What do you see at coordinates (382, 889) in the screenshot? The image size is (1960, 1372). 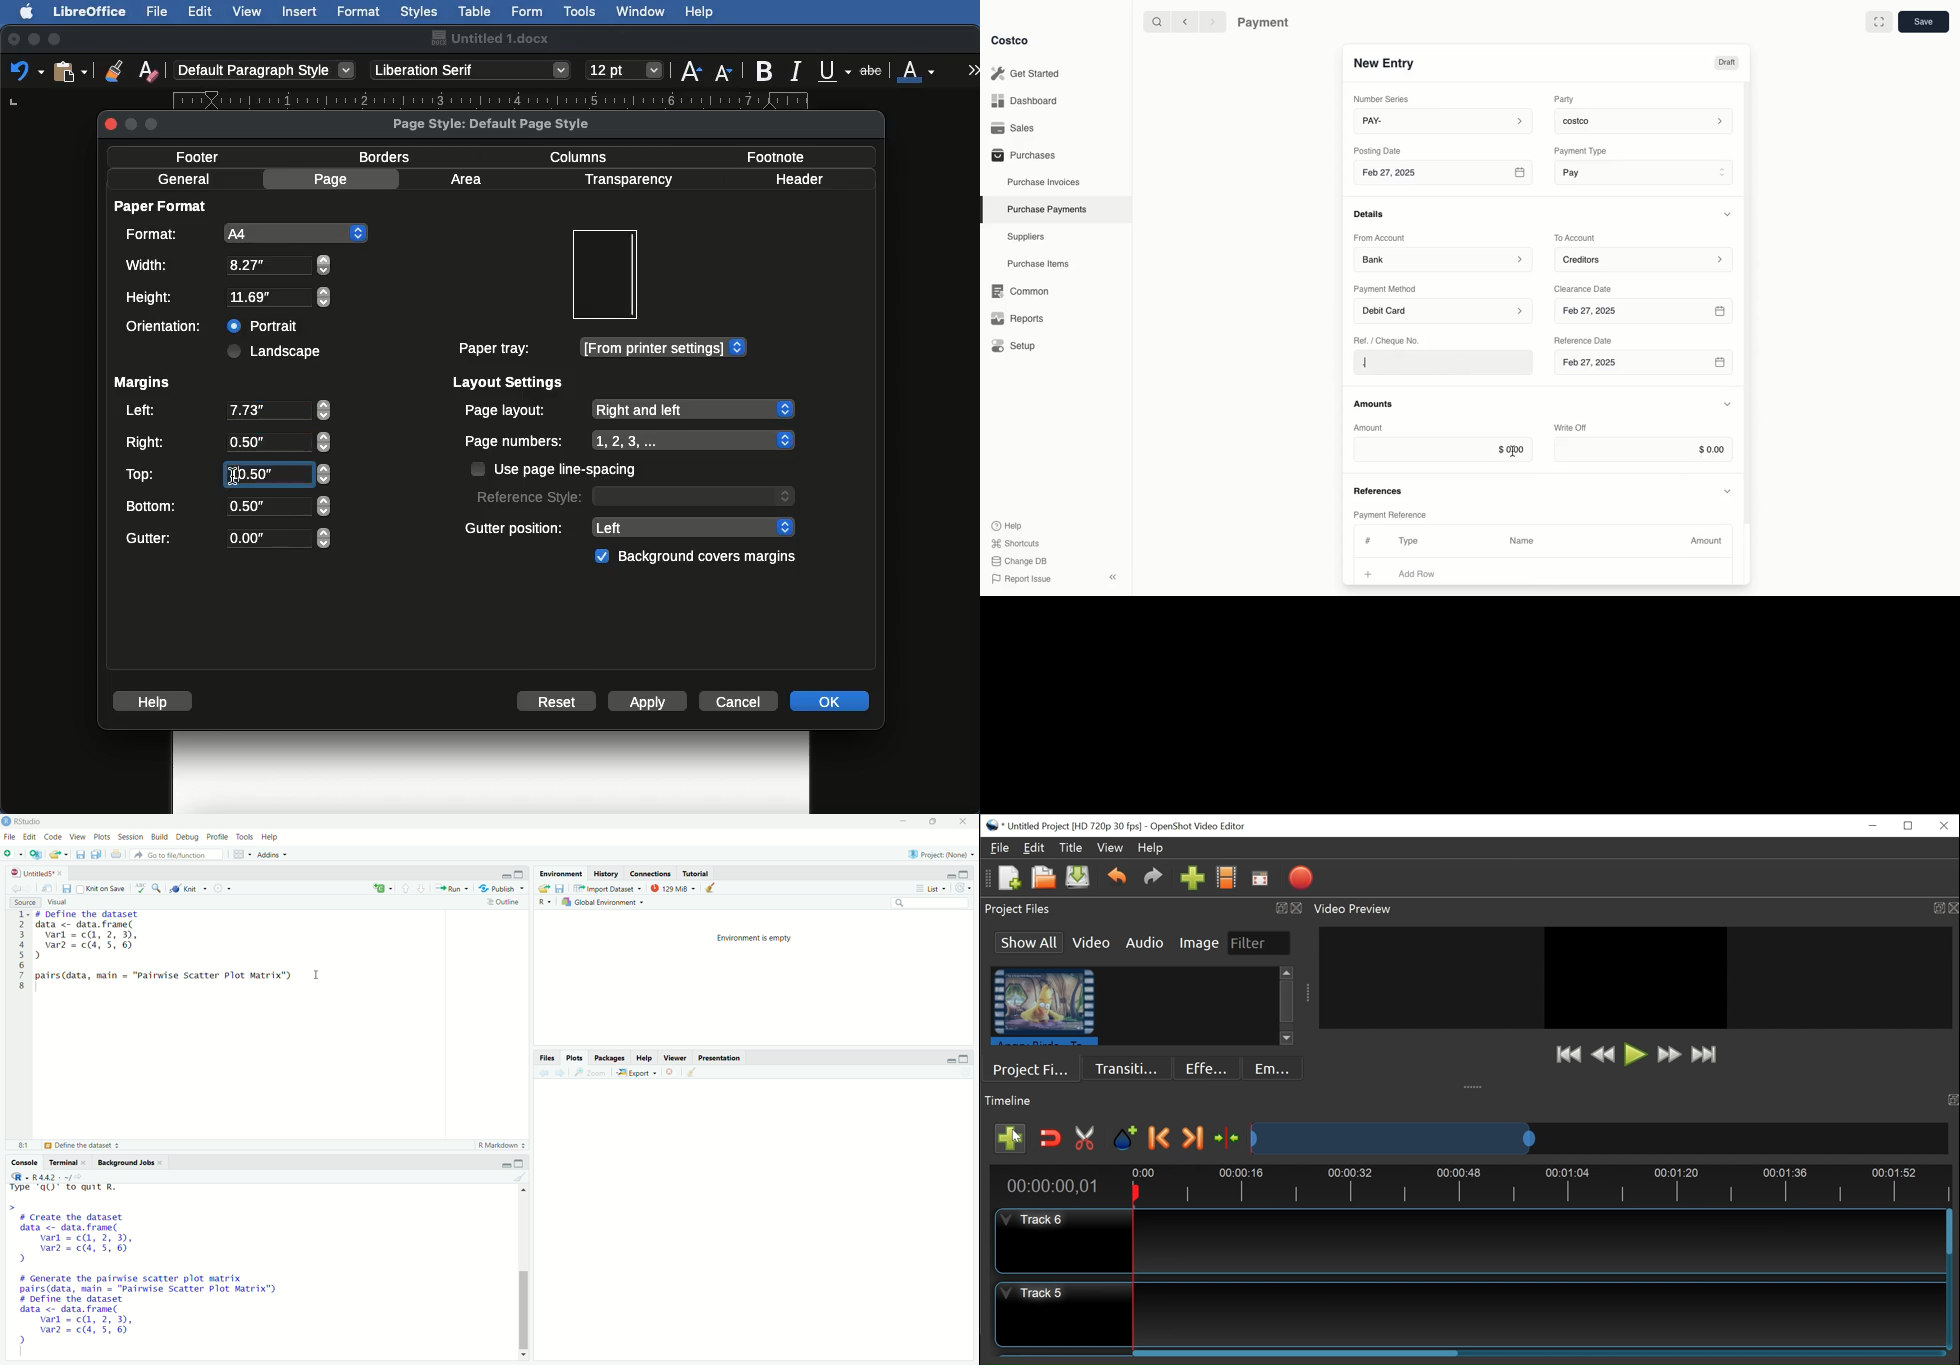 I see `C` at bounding box center [382, 889].